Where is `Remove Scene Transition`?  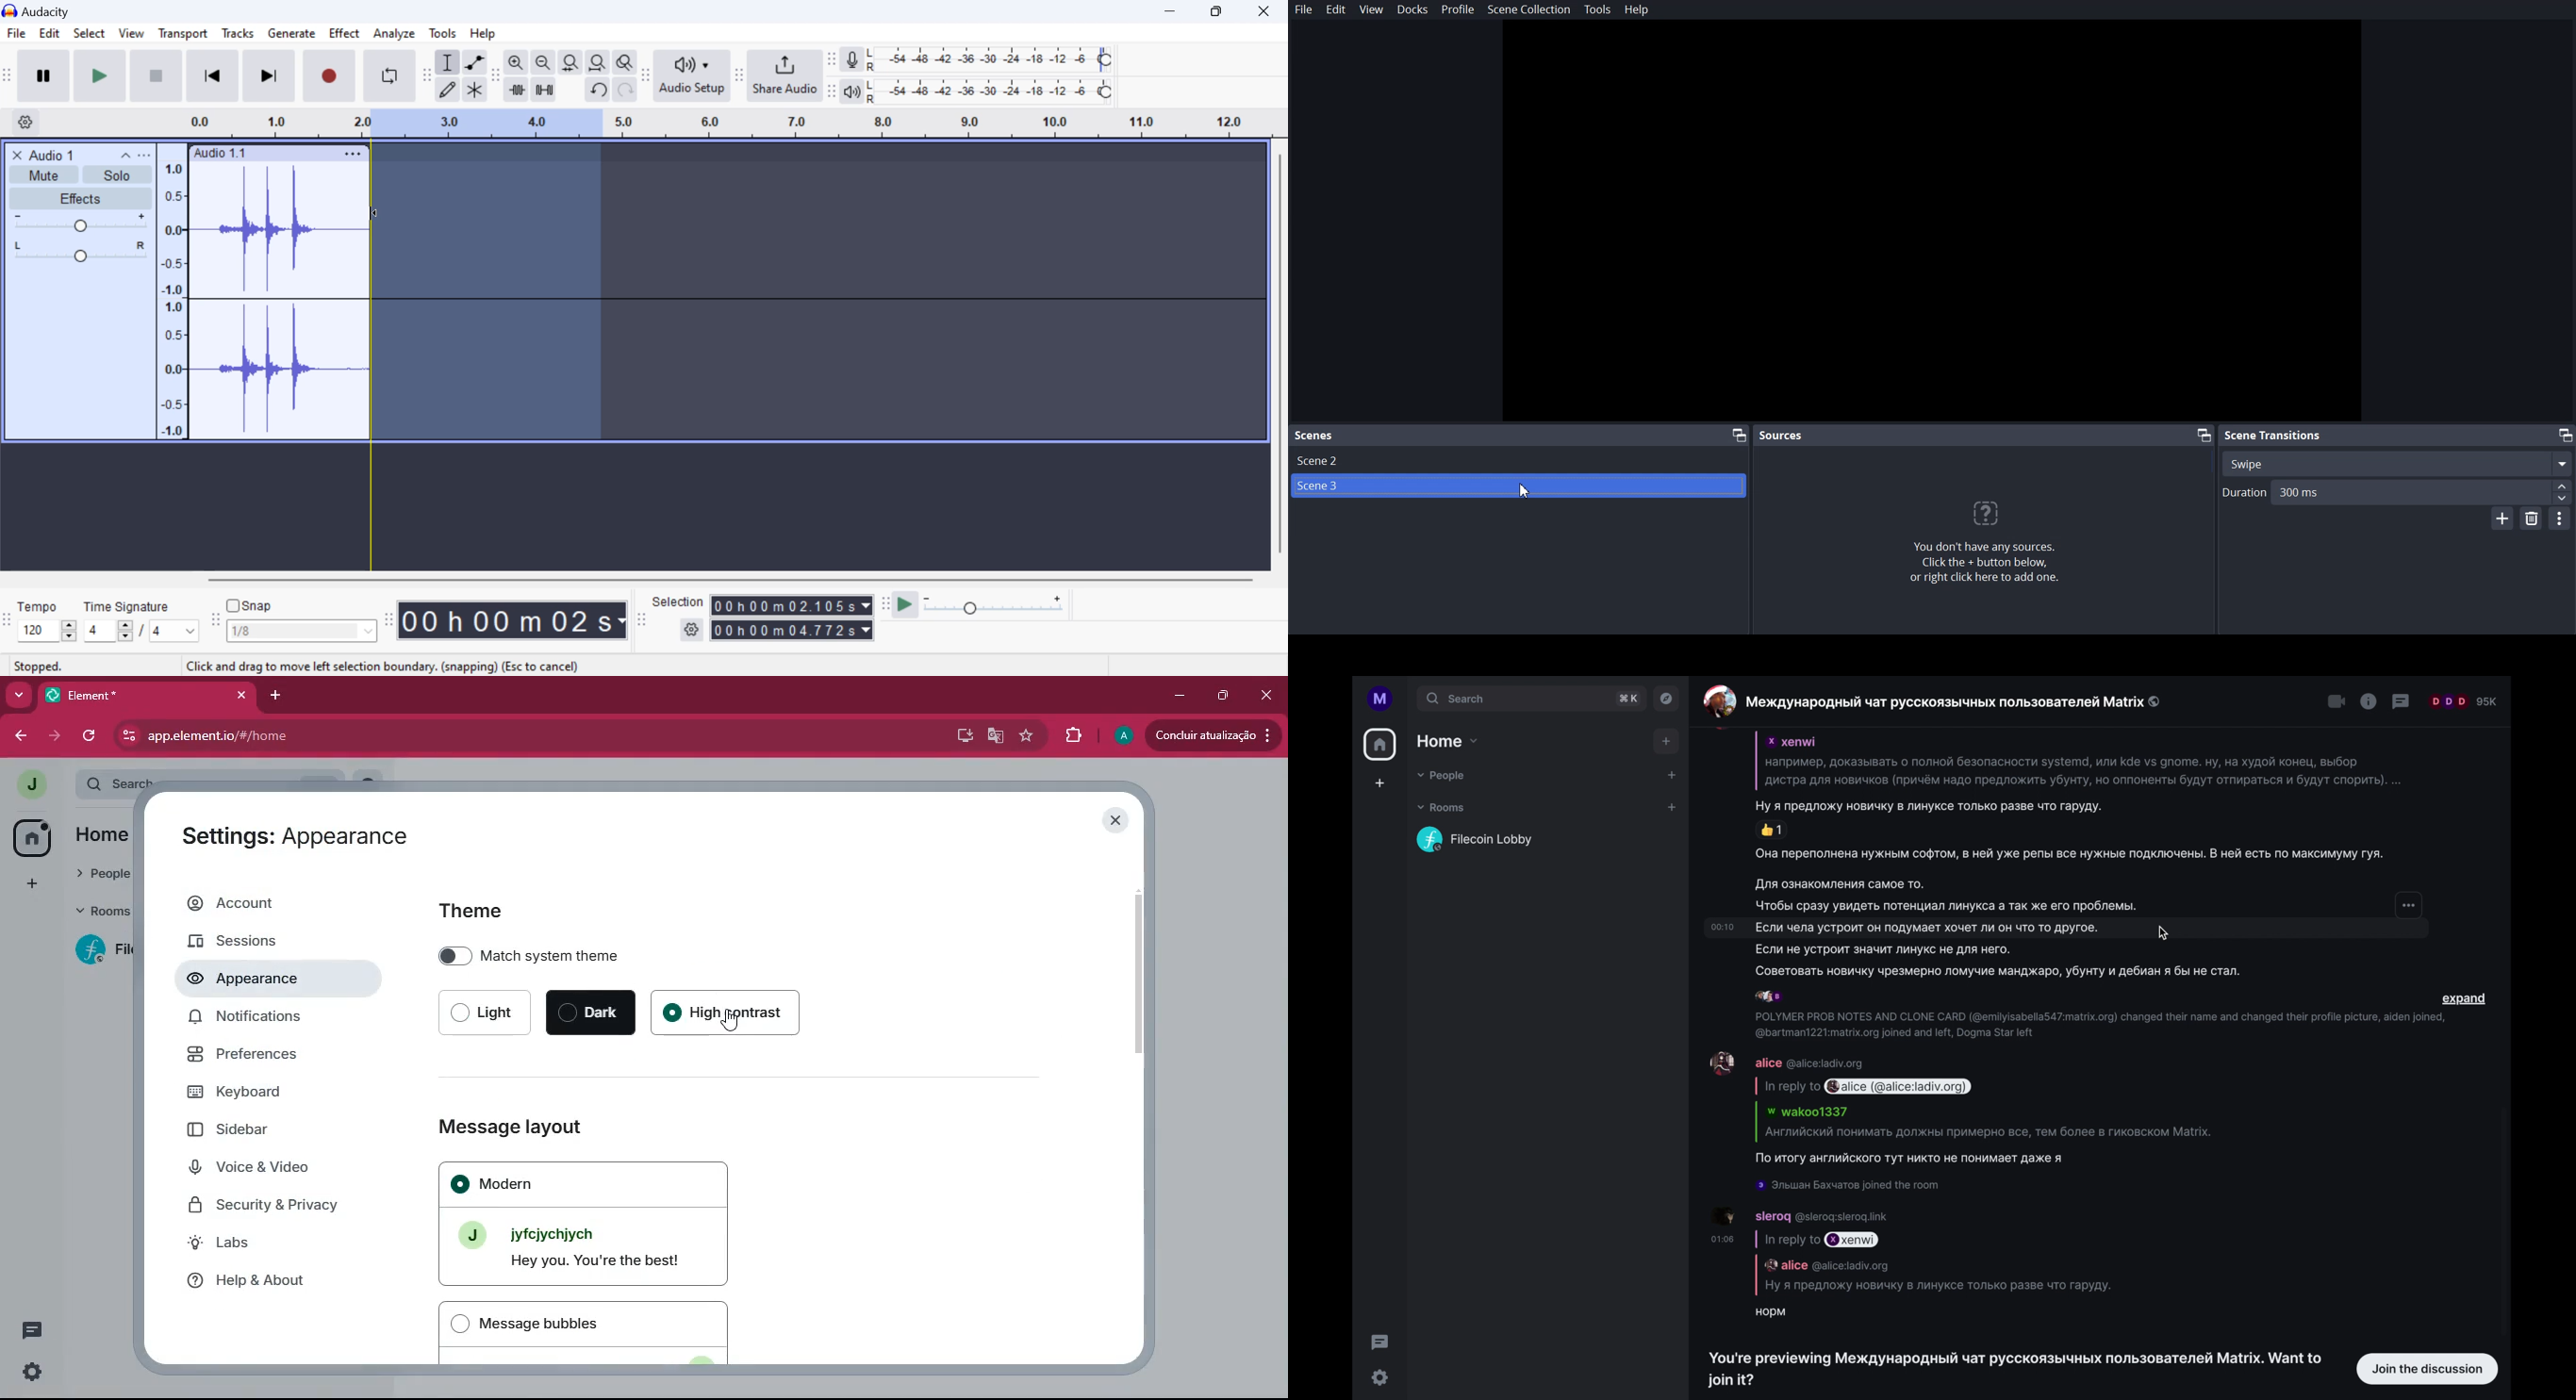
Remove Scene Transition is located at coordinates (2532, 520).